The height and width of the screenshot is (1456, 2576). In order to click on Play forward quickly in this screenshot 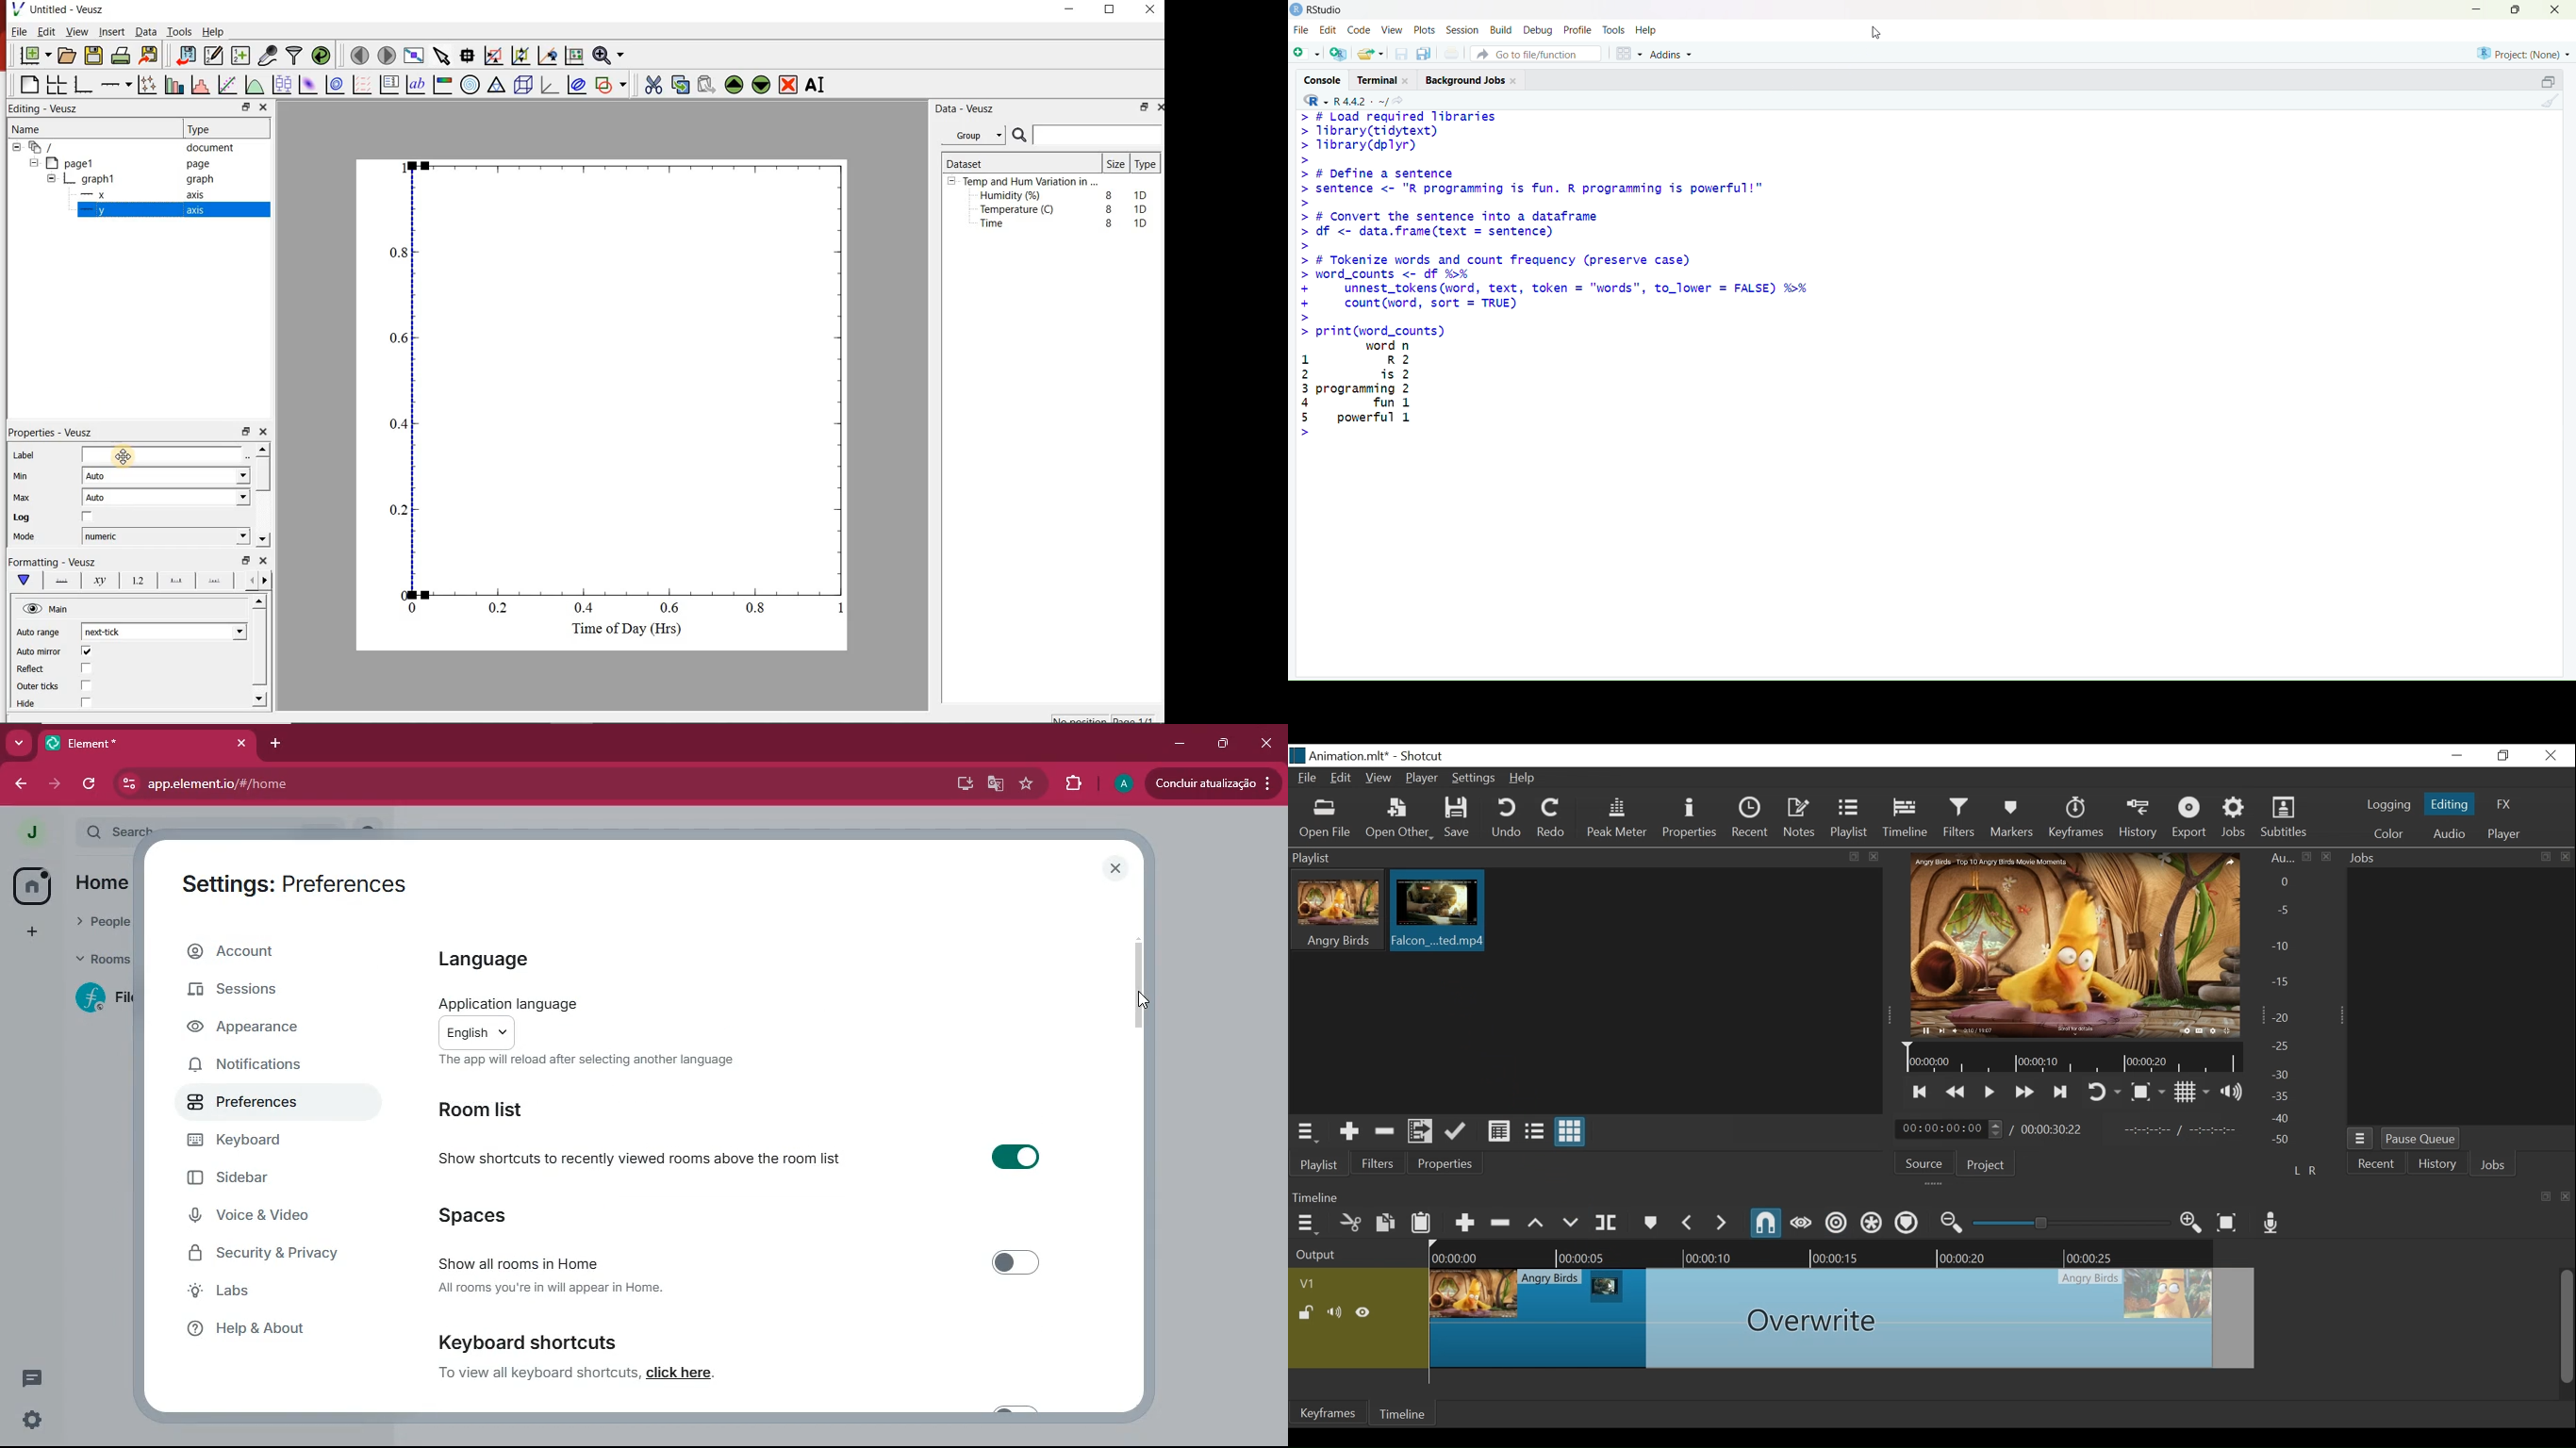, I will do `click(2025, 1093)`.